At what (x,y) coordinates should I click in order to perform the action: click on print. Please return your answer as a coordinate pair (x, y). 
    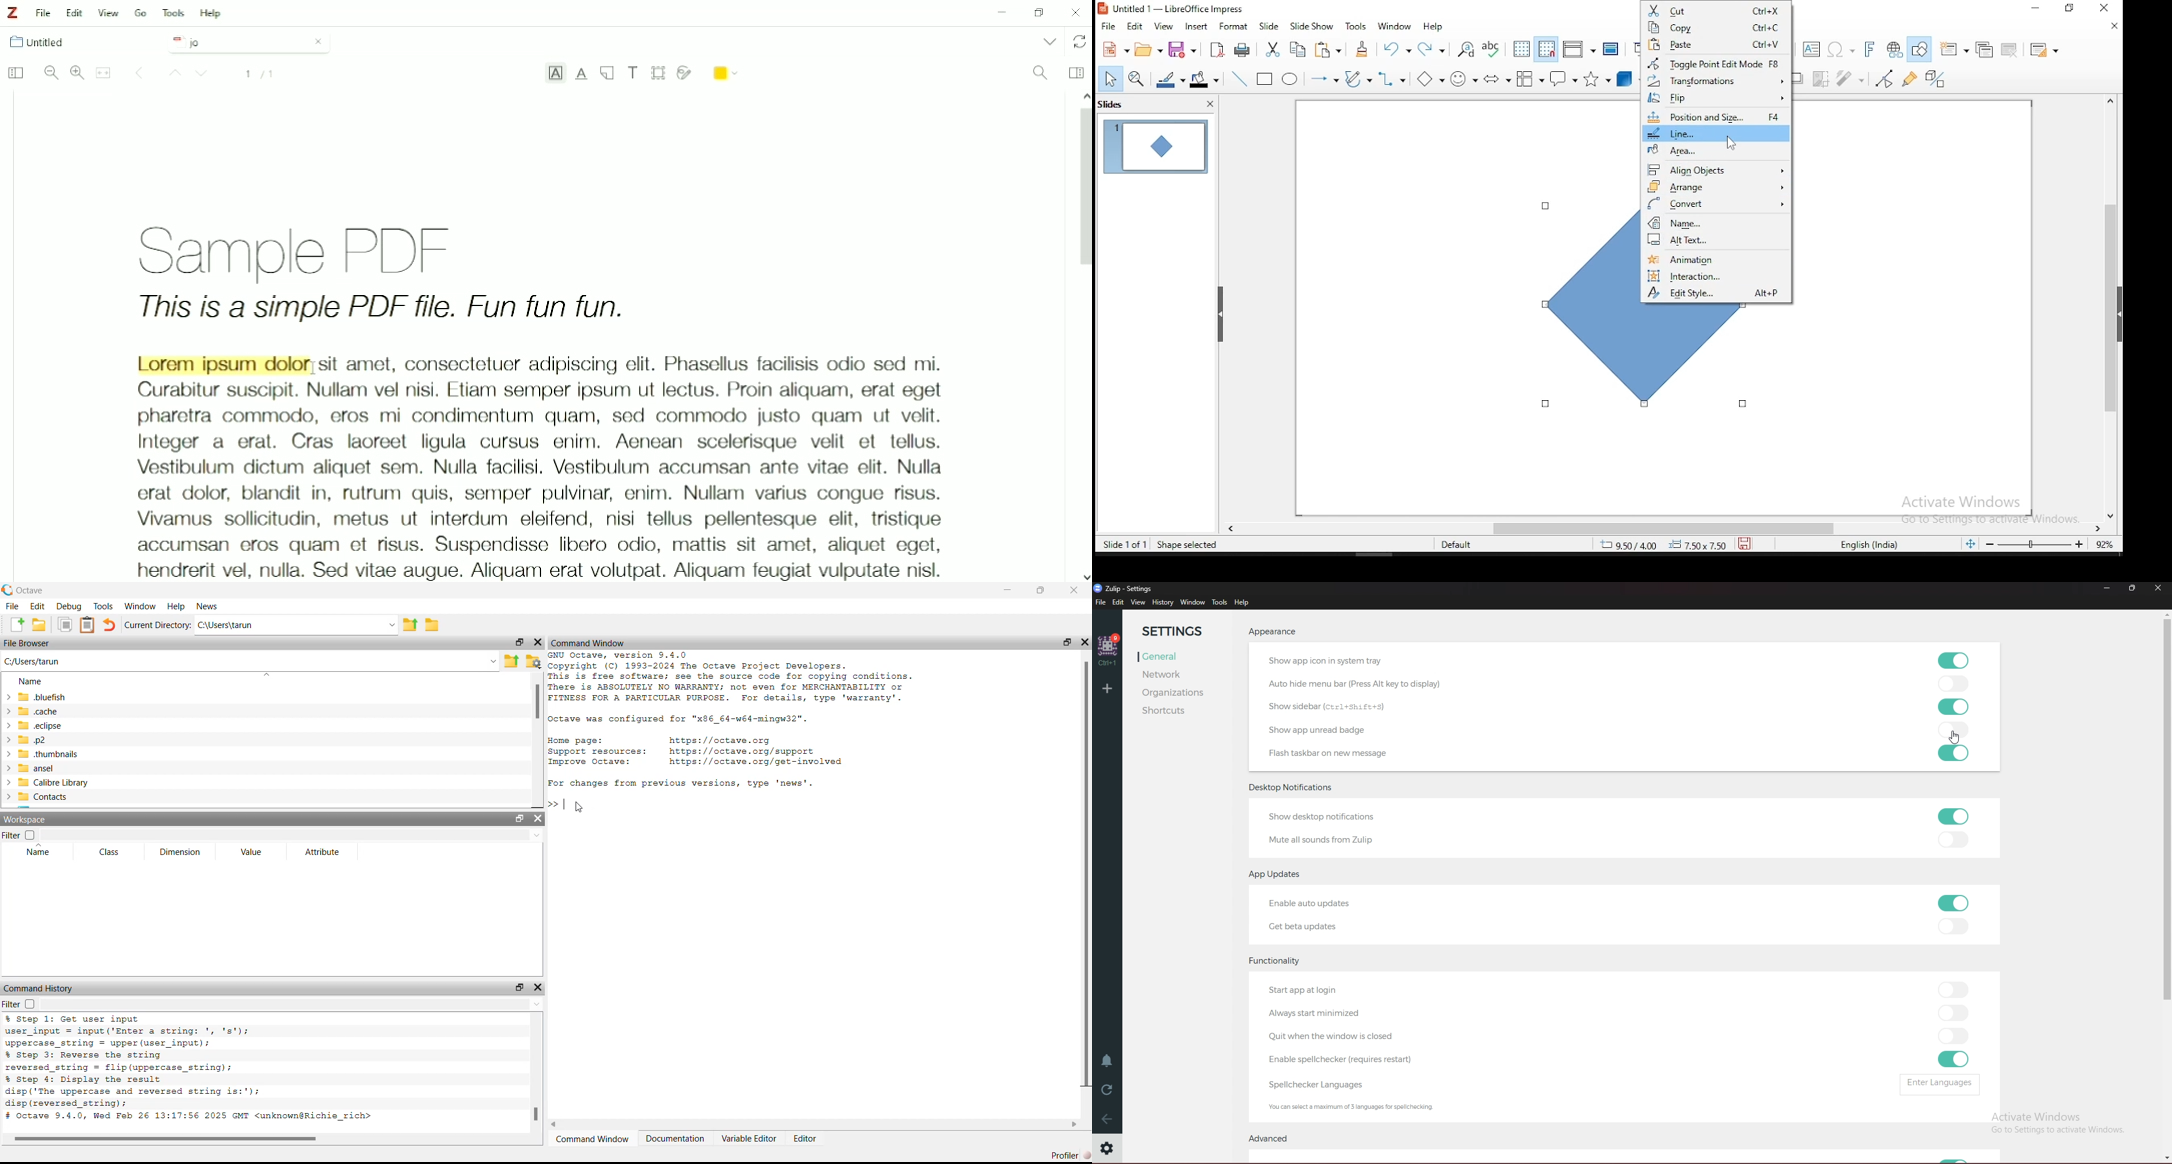
    Looking at the image, I should click on (1245, 48).